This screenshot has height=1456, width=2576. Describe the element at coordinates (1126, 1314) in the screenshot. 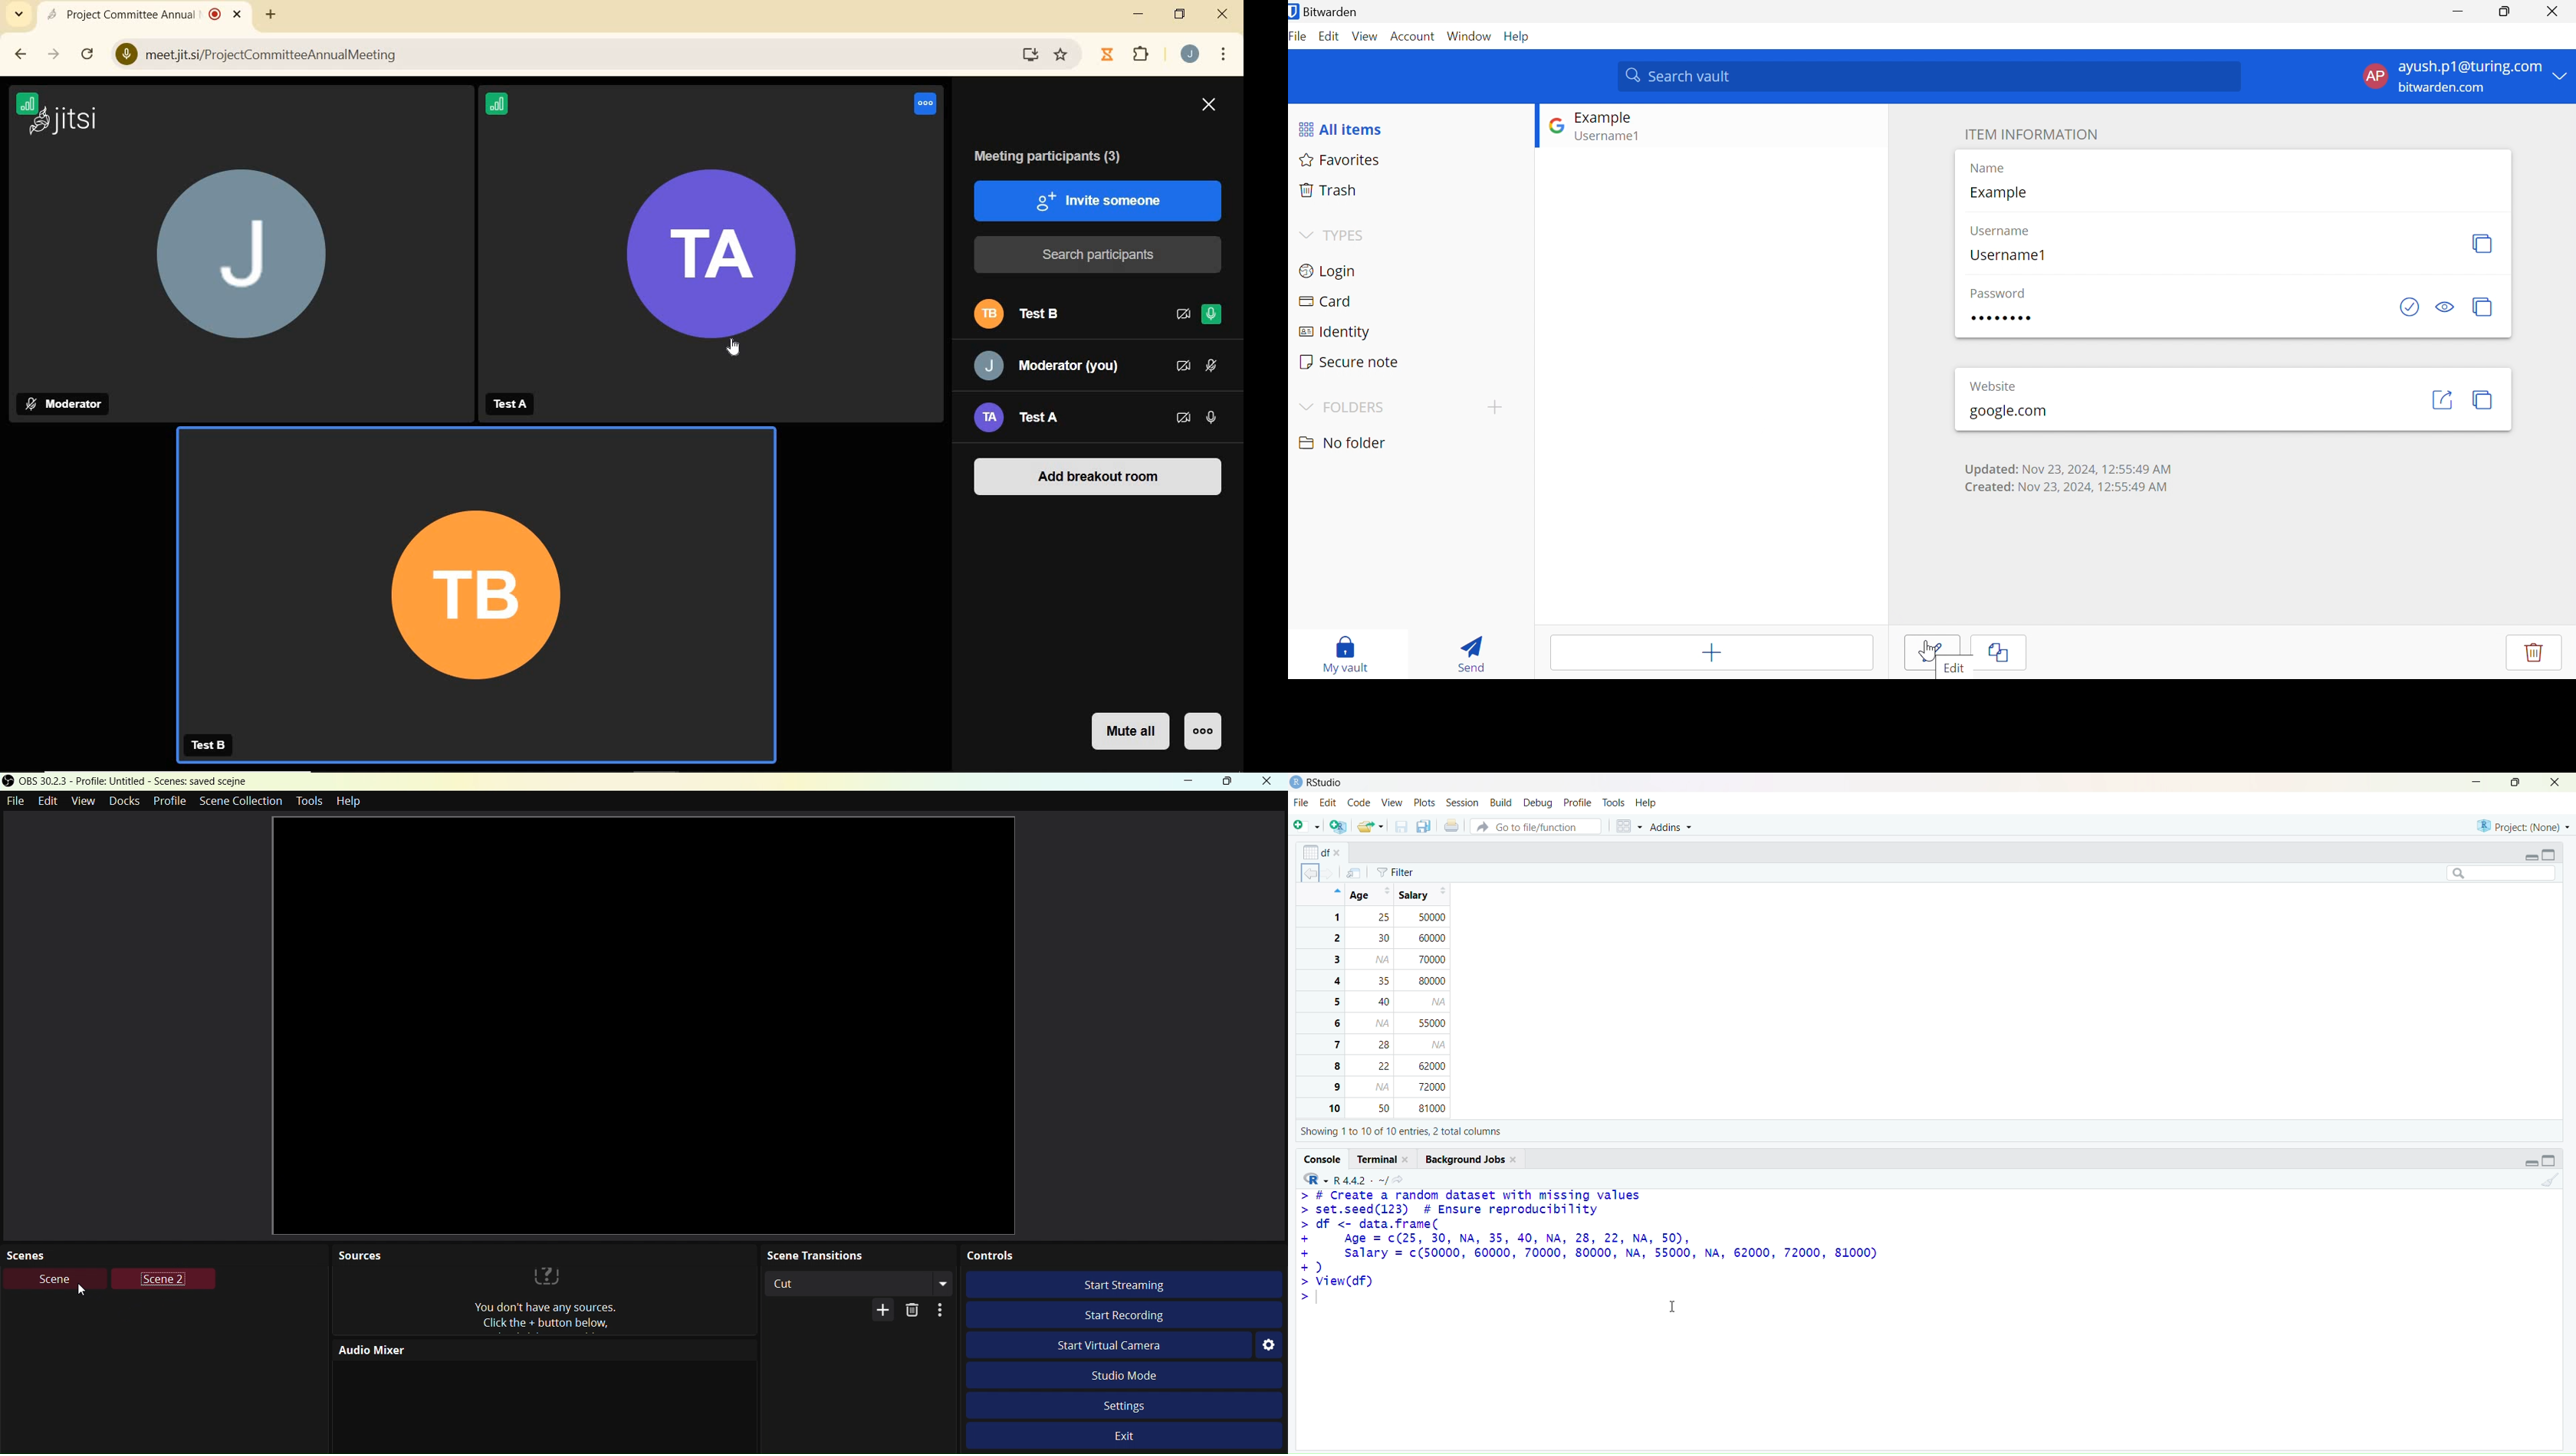

I see `Start Recording` at that location.